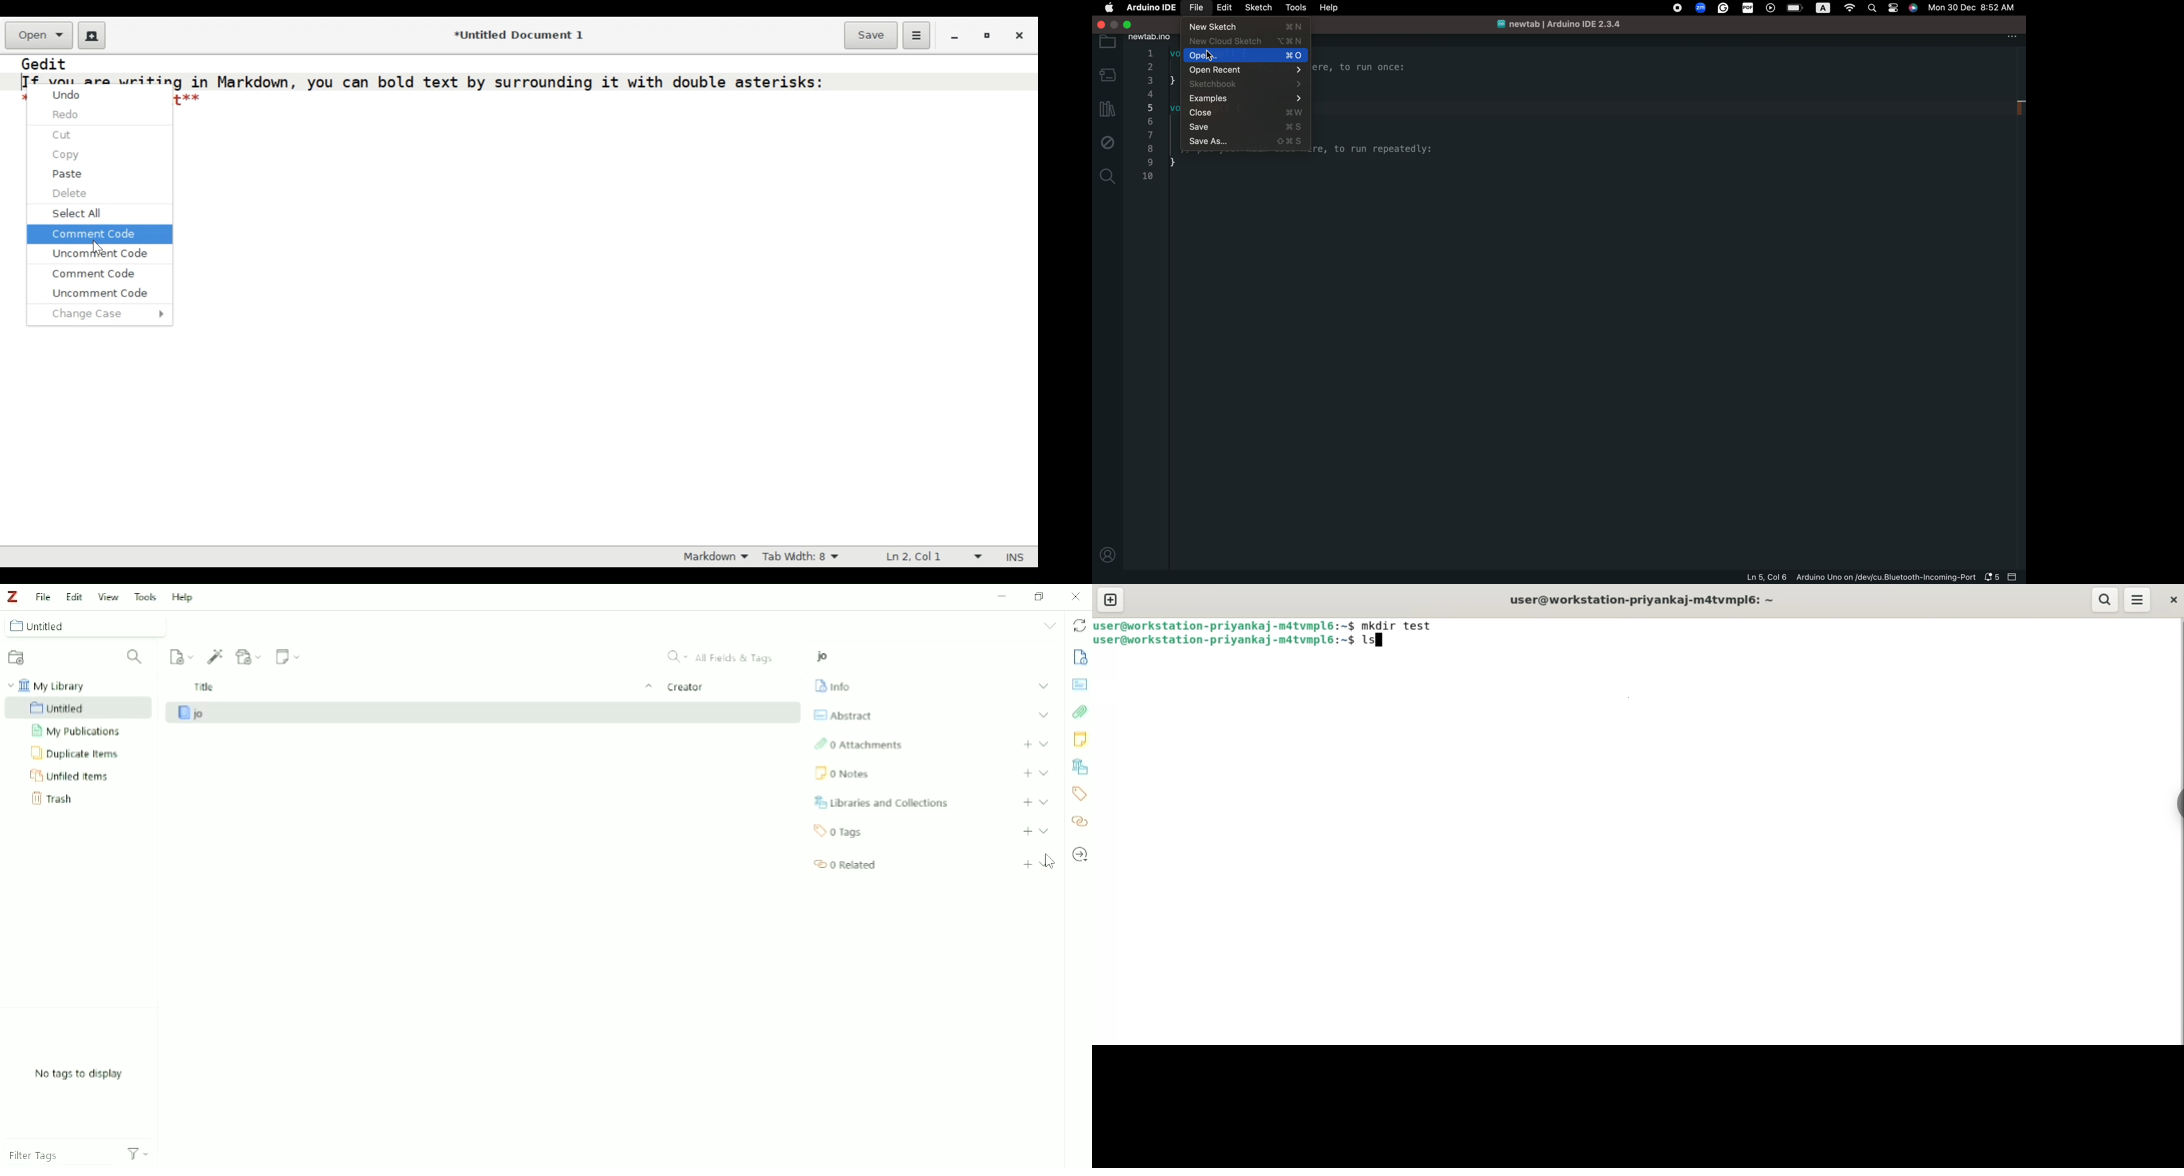 This screenshot has height=1176, width=2184. Describe the element at coordinates (1048, 626) in the screenshot. I see `List all tabs` at that location.